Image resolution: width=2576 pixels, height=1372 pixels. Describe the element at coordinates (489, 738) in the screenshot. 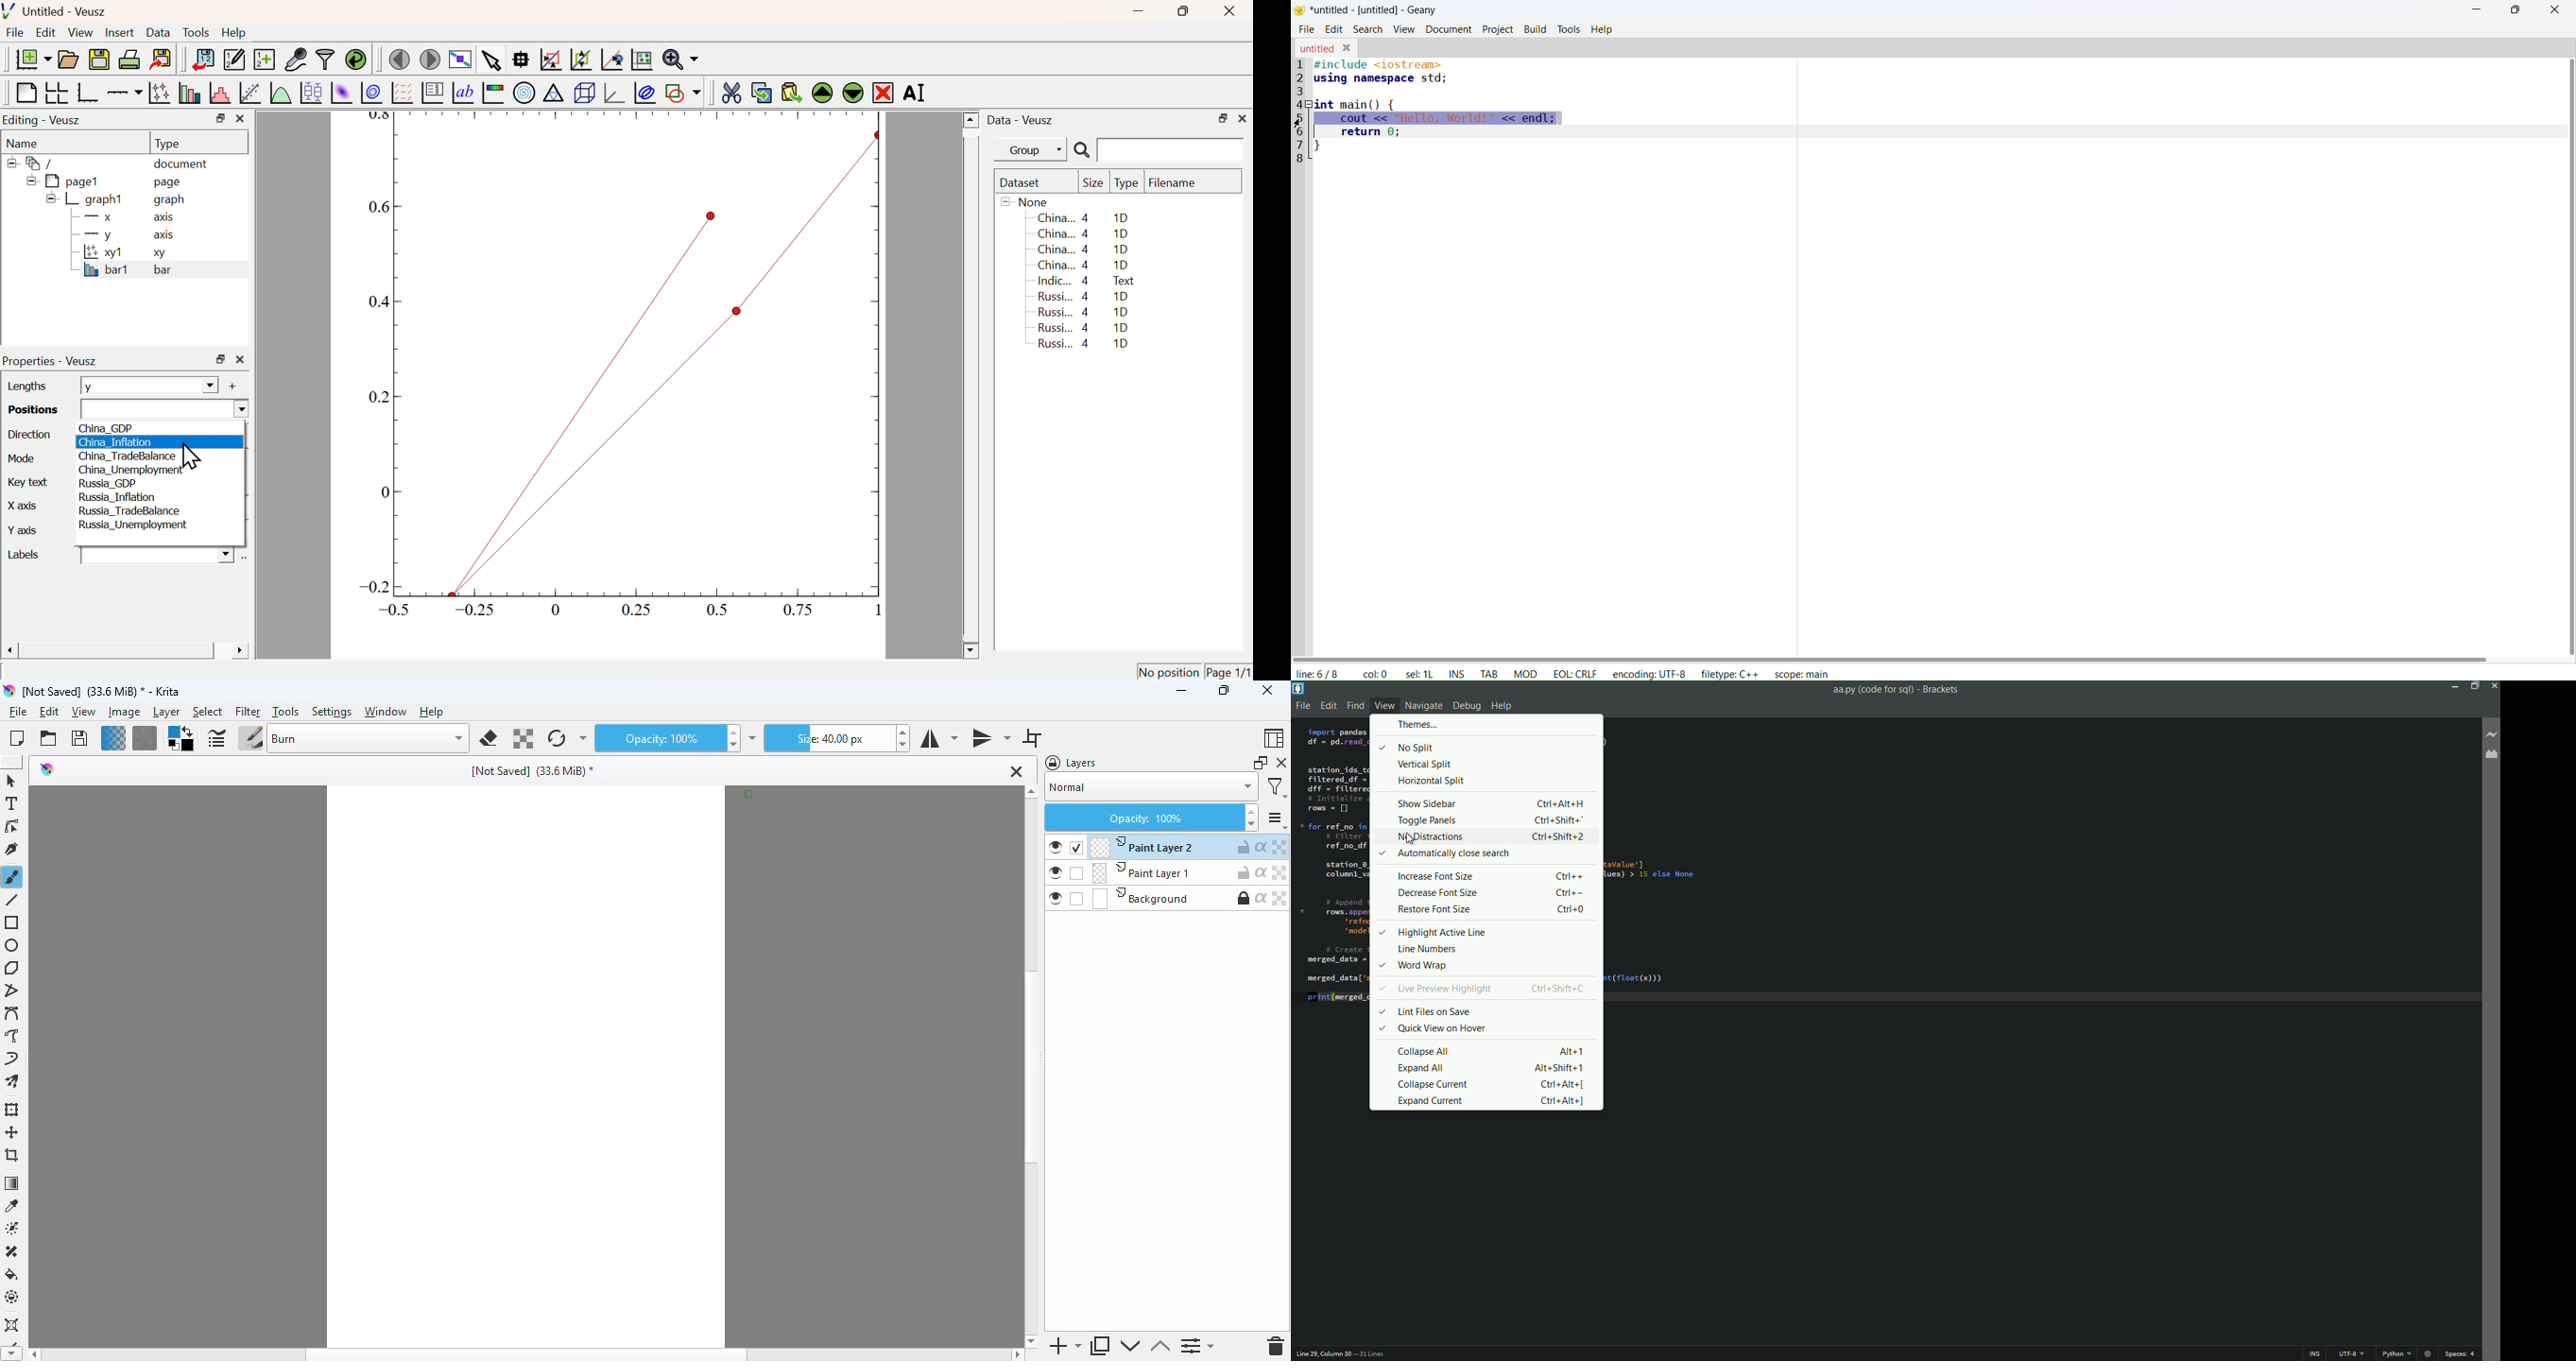

I see `set eraser mode` at that location.